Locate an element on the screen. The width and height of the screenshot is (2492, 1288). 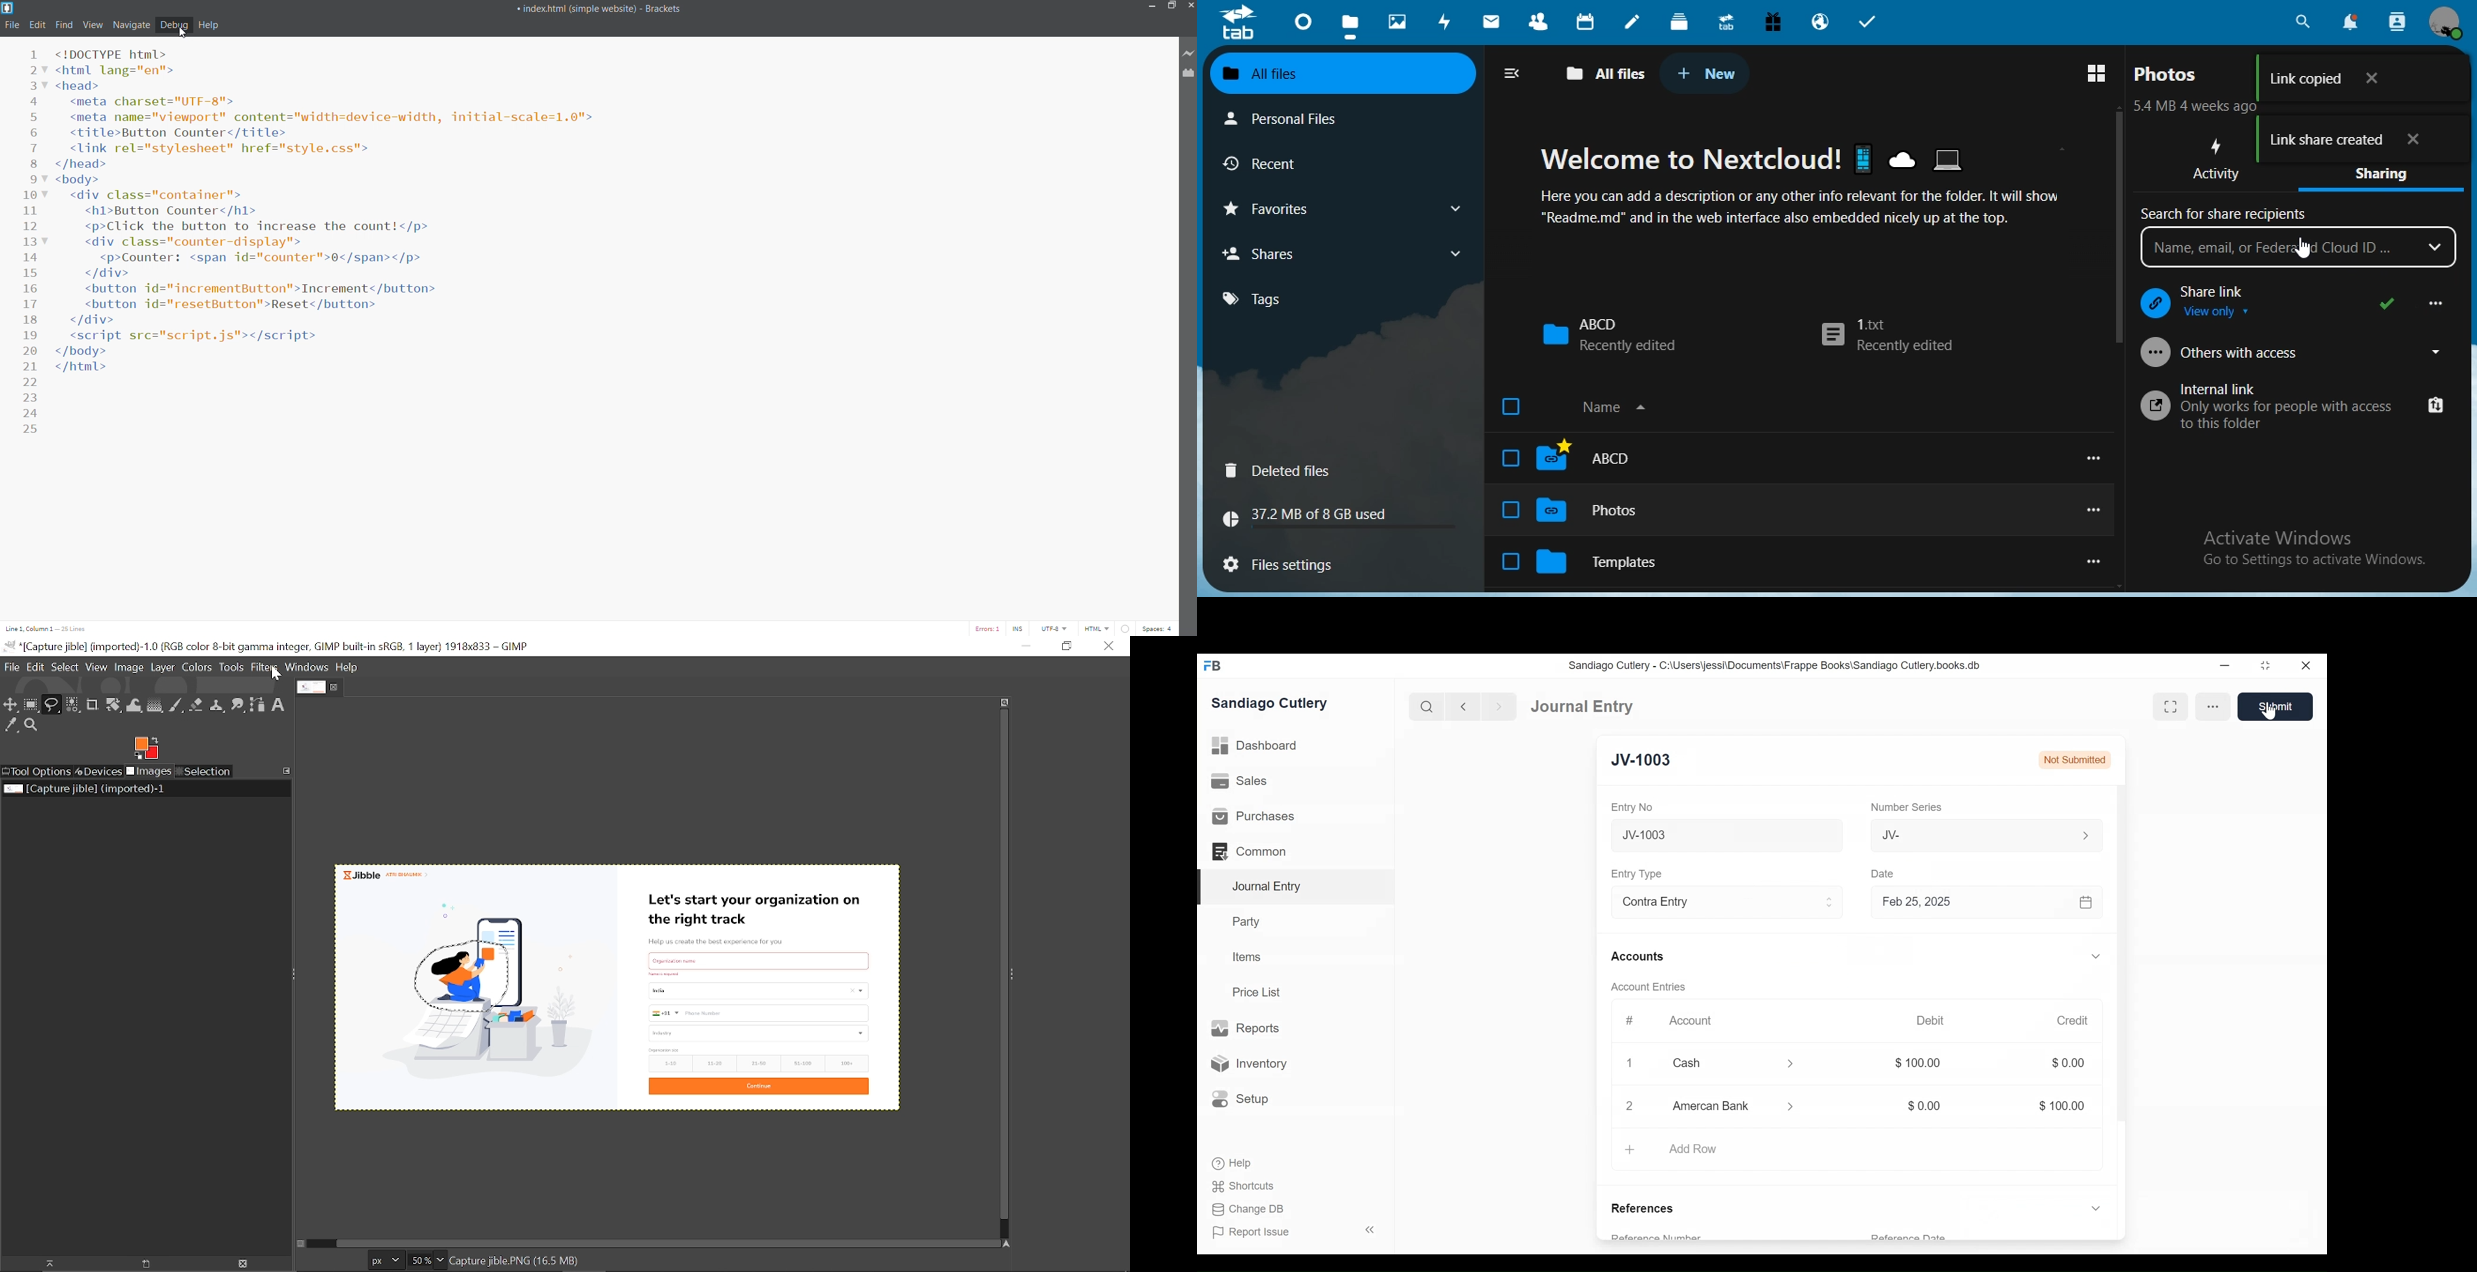
name, email, or federated Cloud ID is located at coordinates (2297, 247).